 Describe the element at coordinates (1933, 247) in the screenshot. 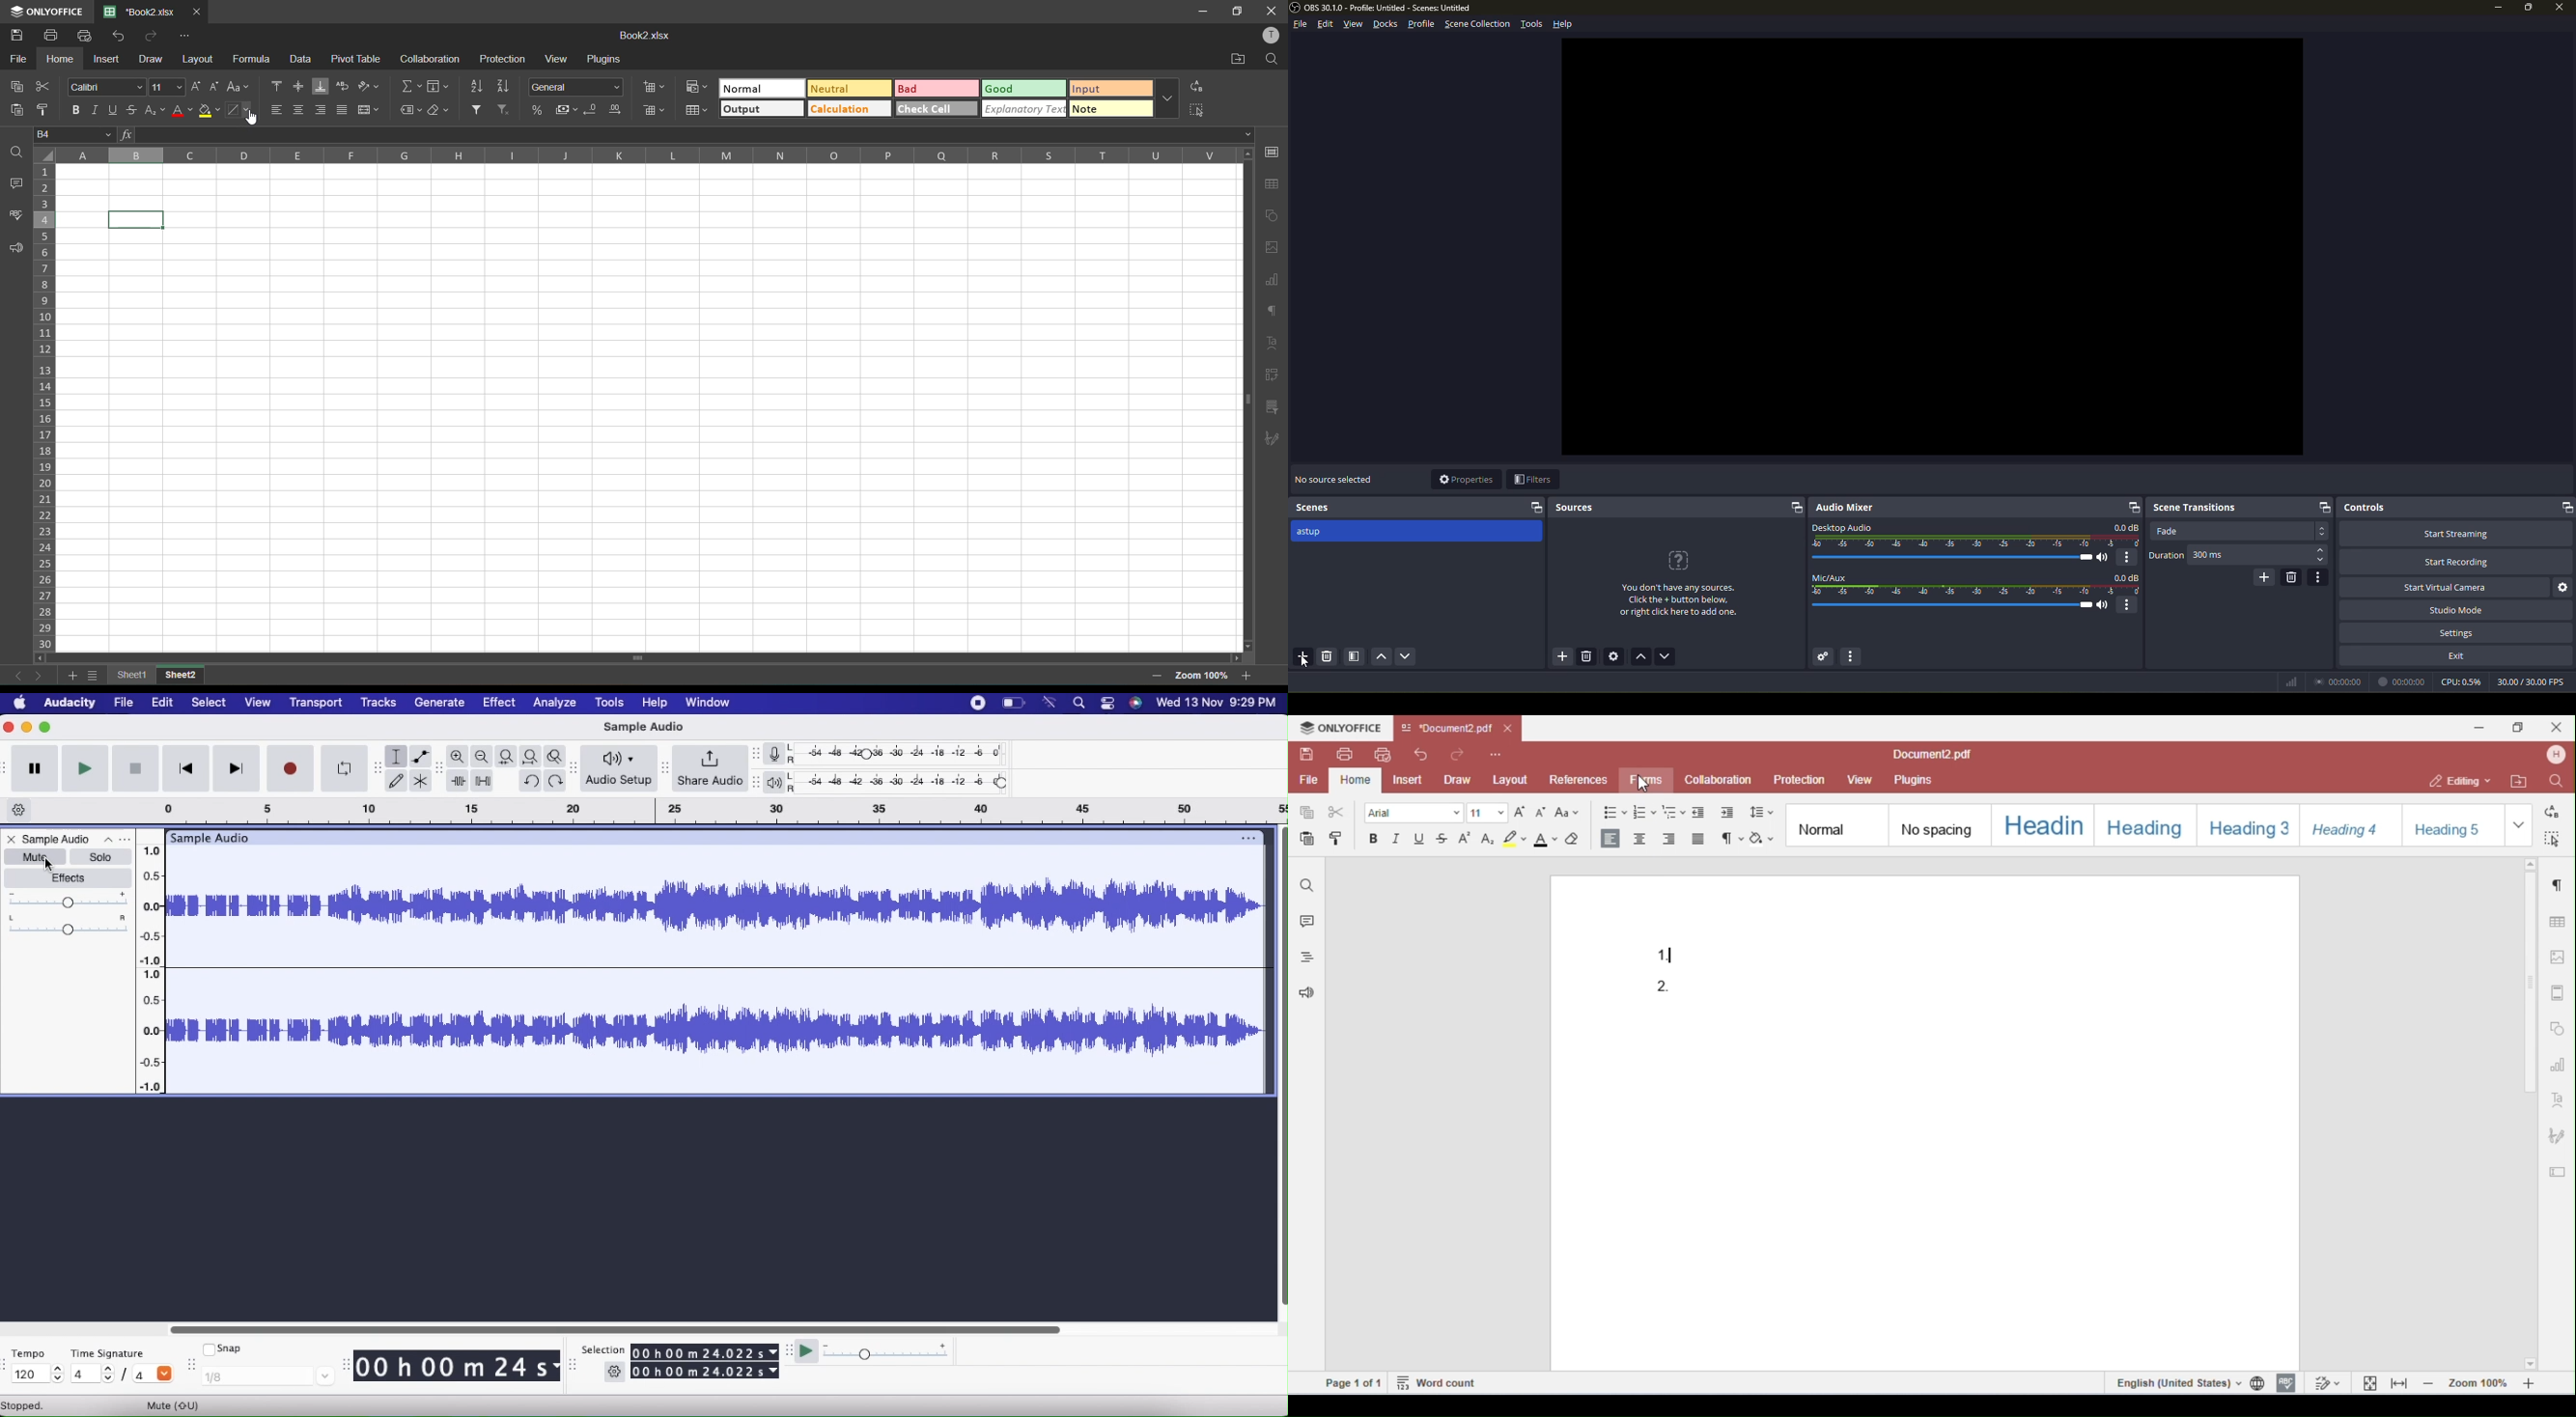

I see `workspace` at that location.